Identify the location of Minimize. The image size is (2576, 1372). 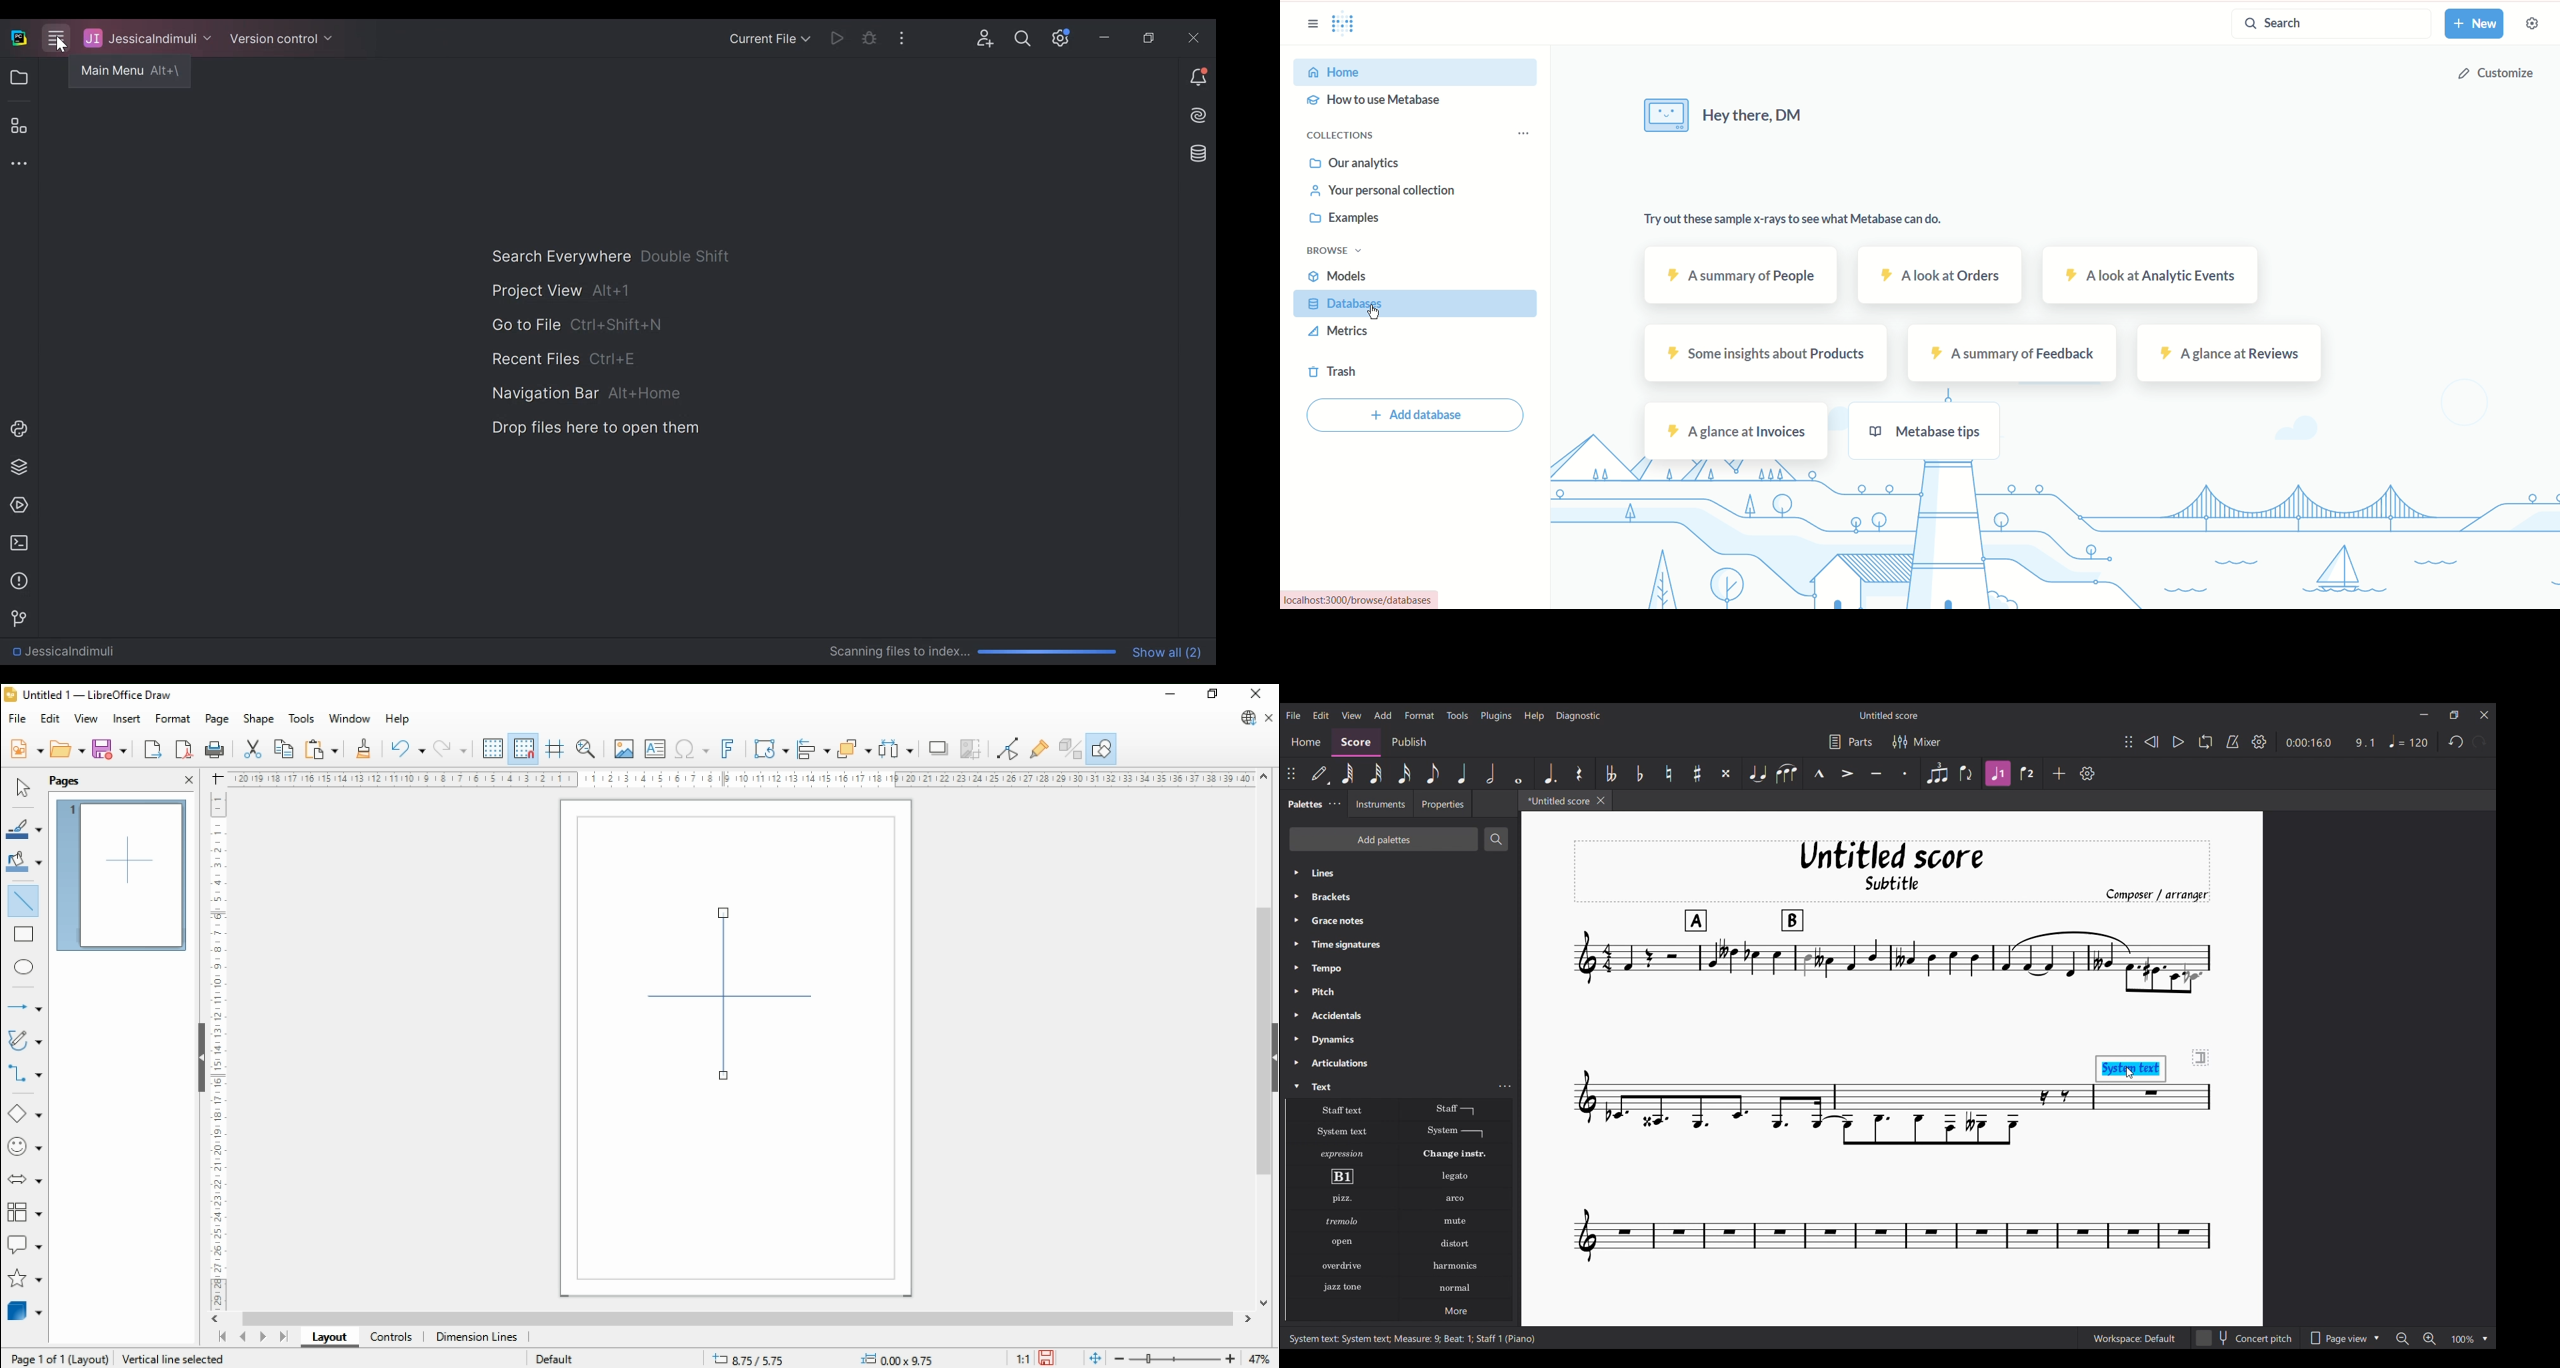
(1103, 36).